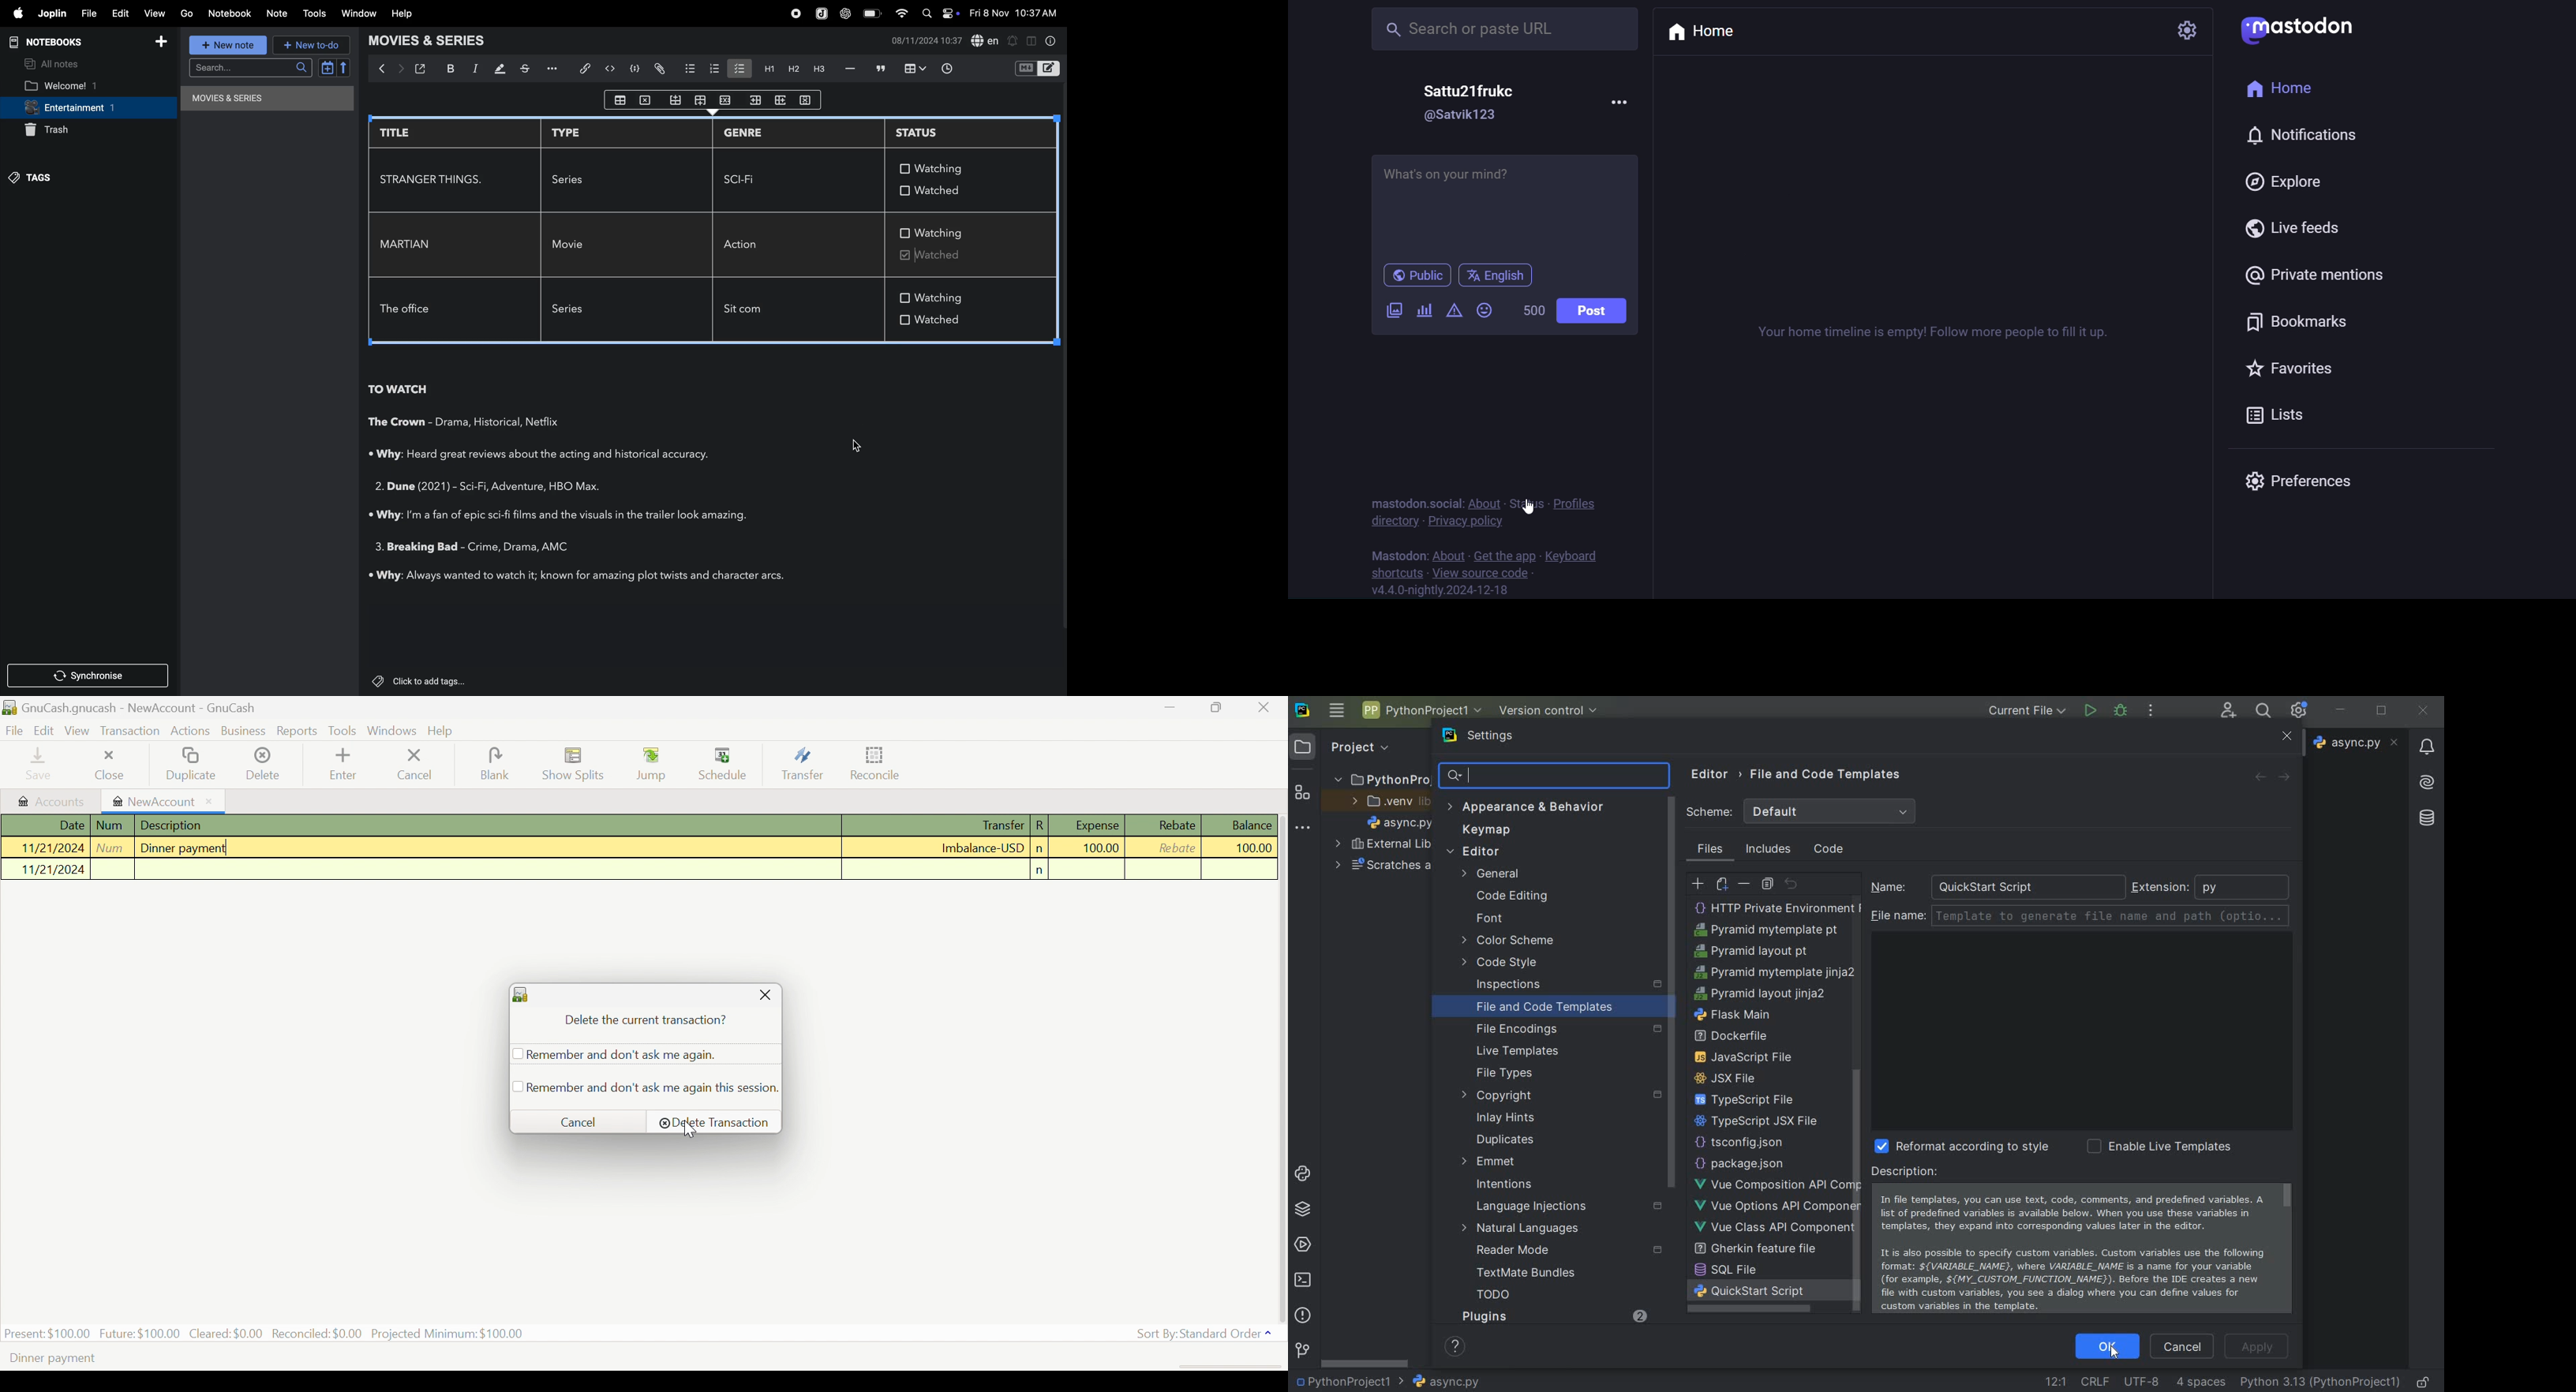 The height and width of the screenshot is (1400, 2576). Describe the element at coordinates (1504, 554) in the screenshot. I see `get the app` at that location.